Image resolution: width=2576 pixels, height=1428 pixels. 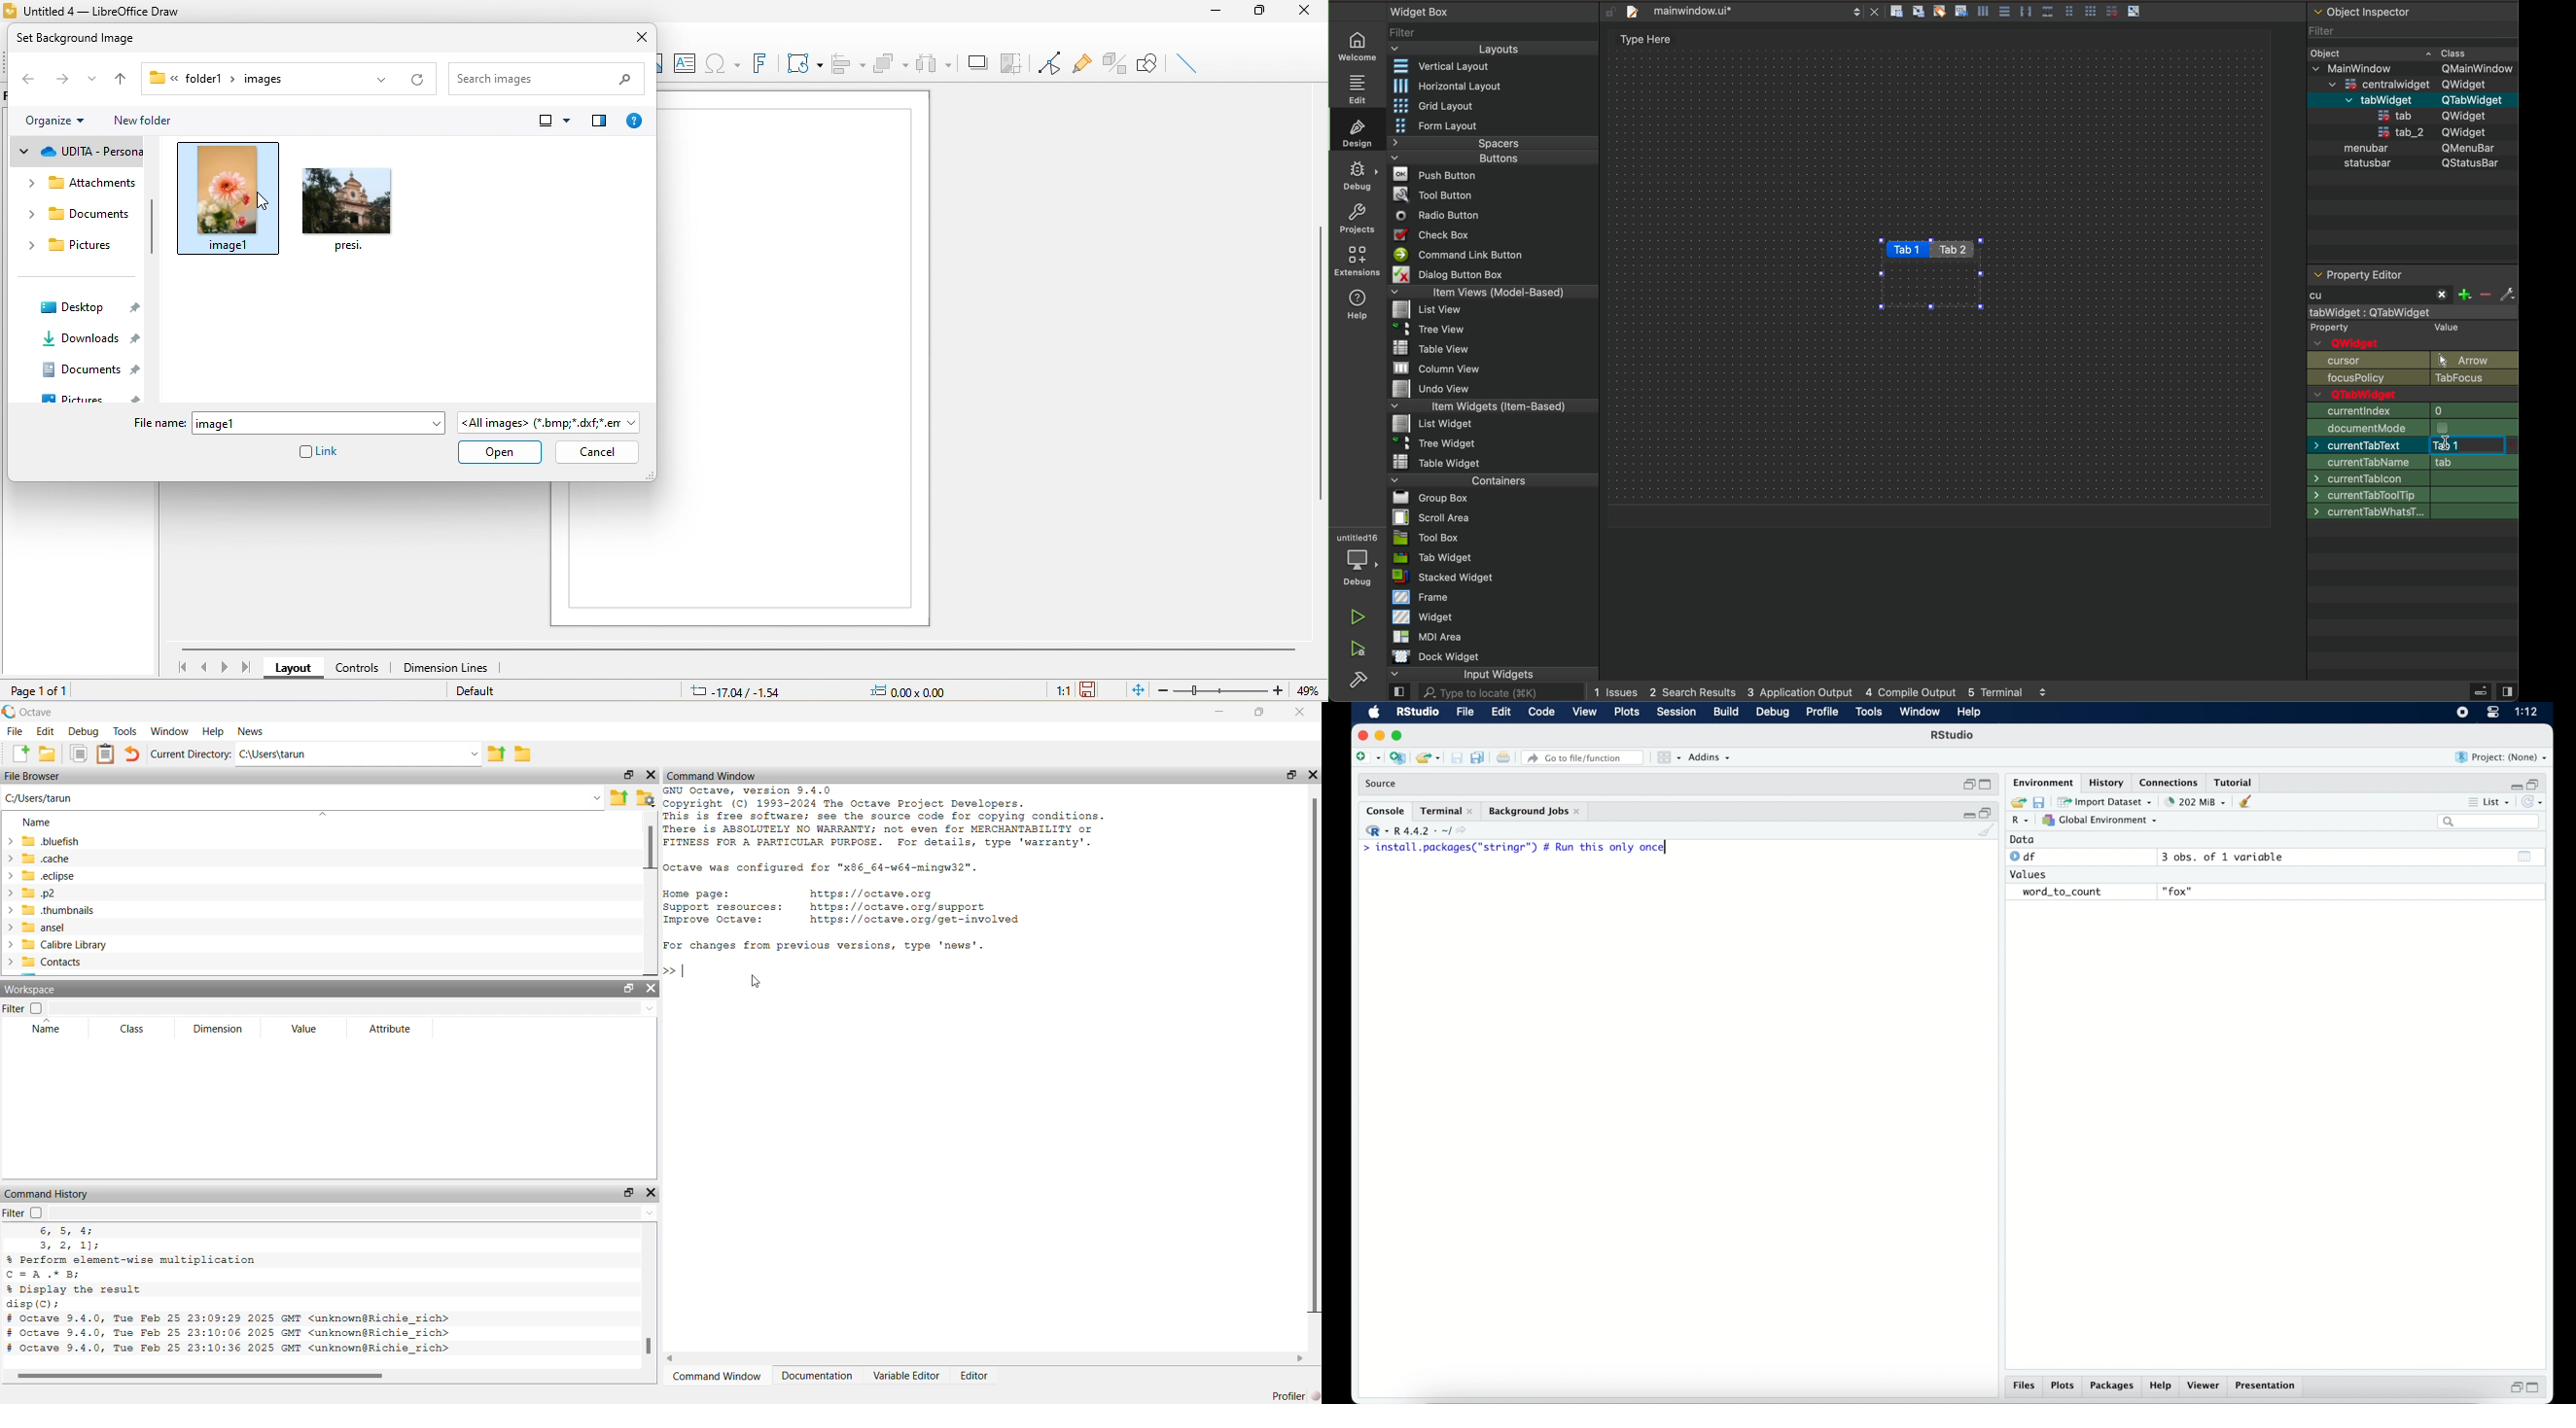 What do you see at coordinates (47, 1194) in the screenshot?
I see `Command History` at bounding box center [47, 1194].